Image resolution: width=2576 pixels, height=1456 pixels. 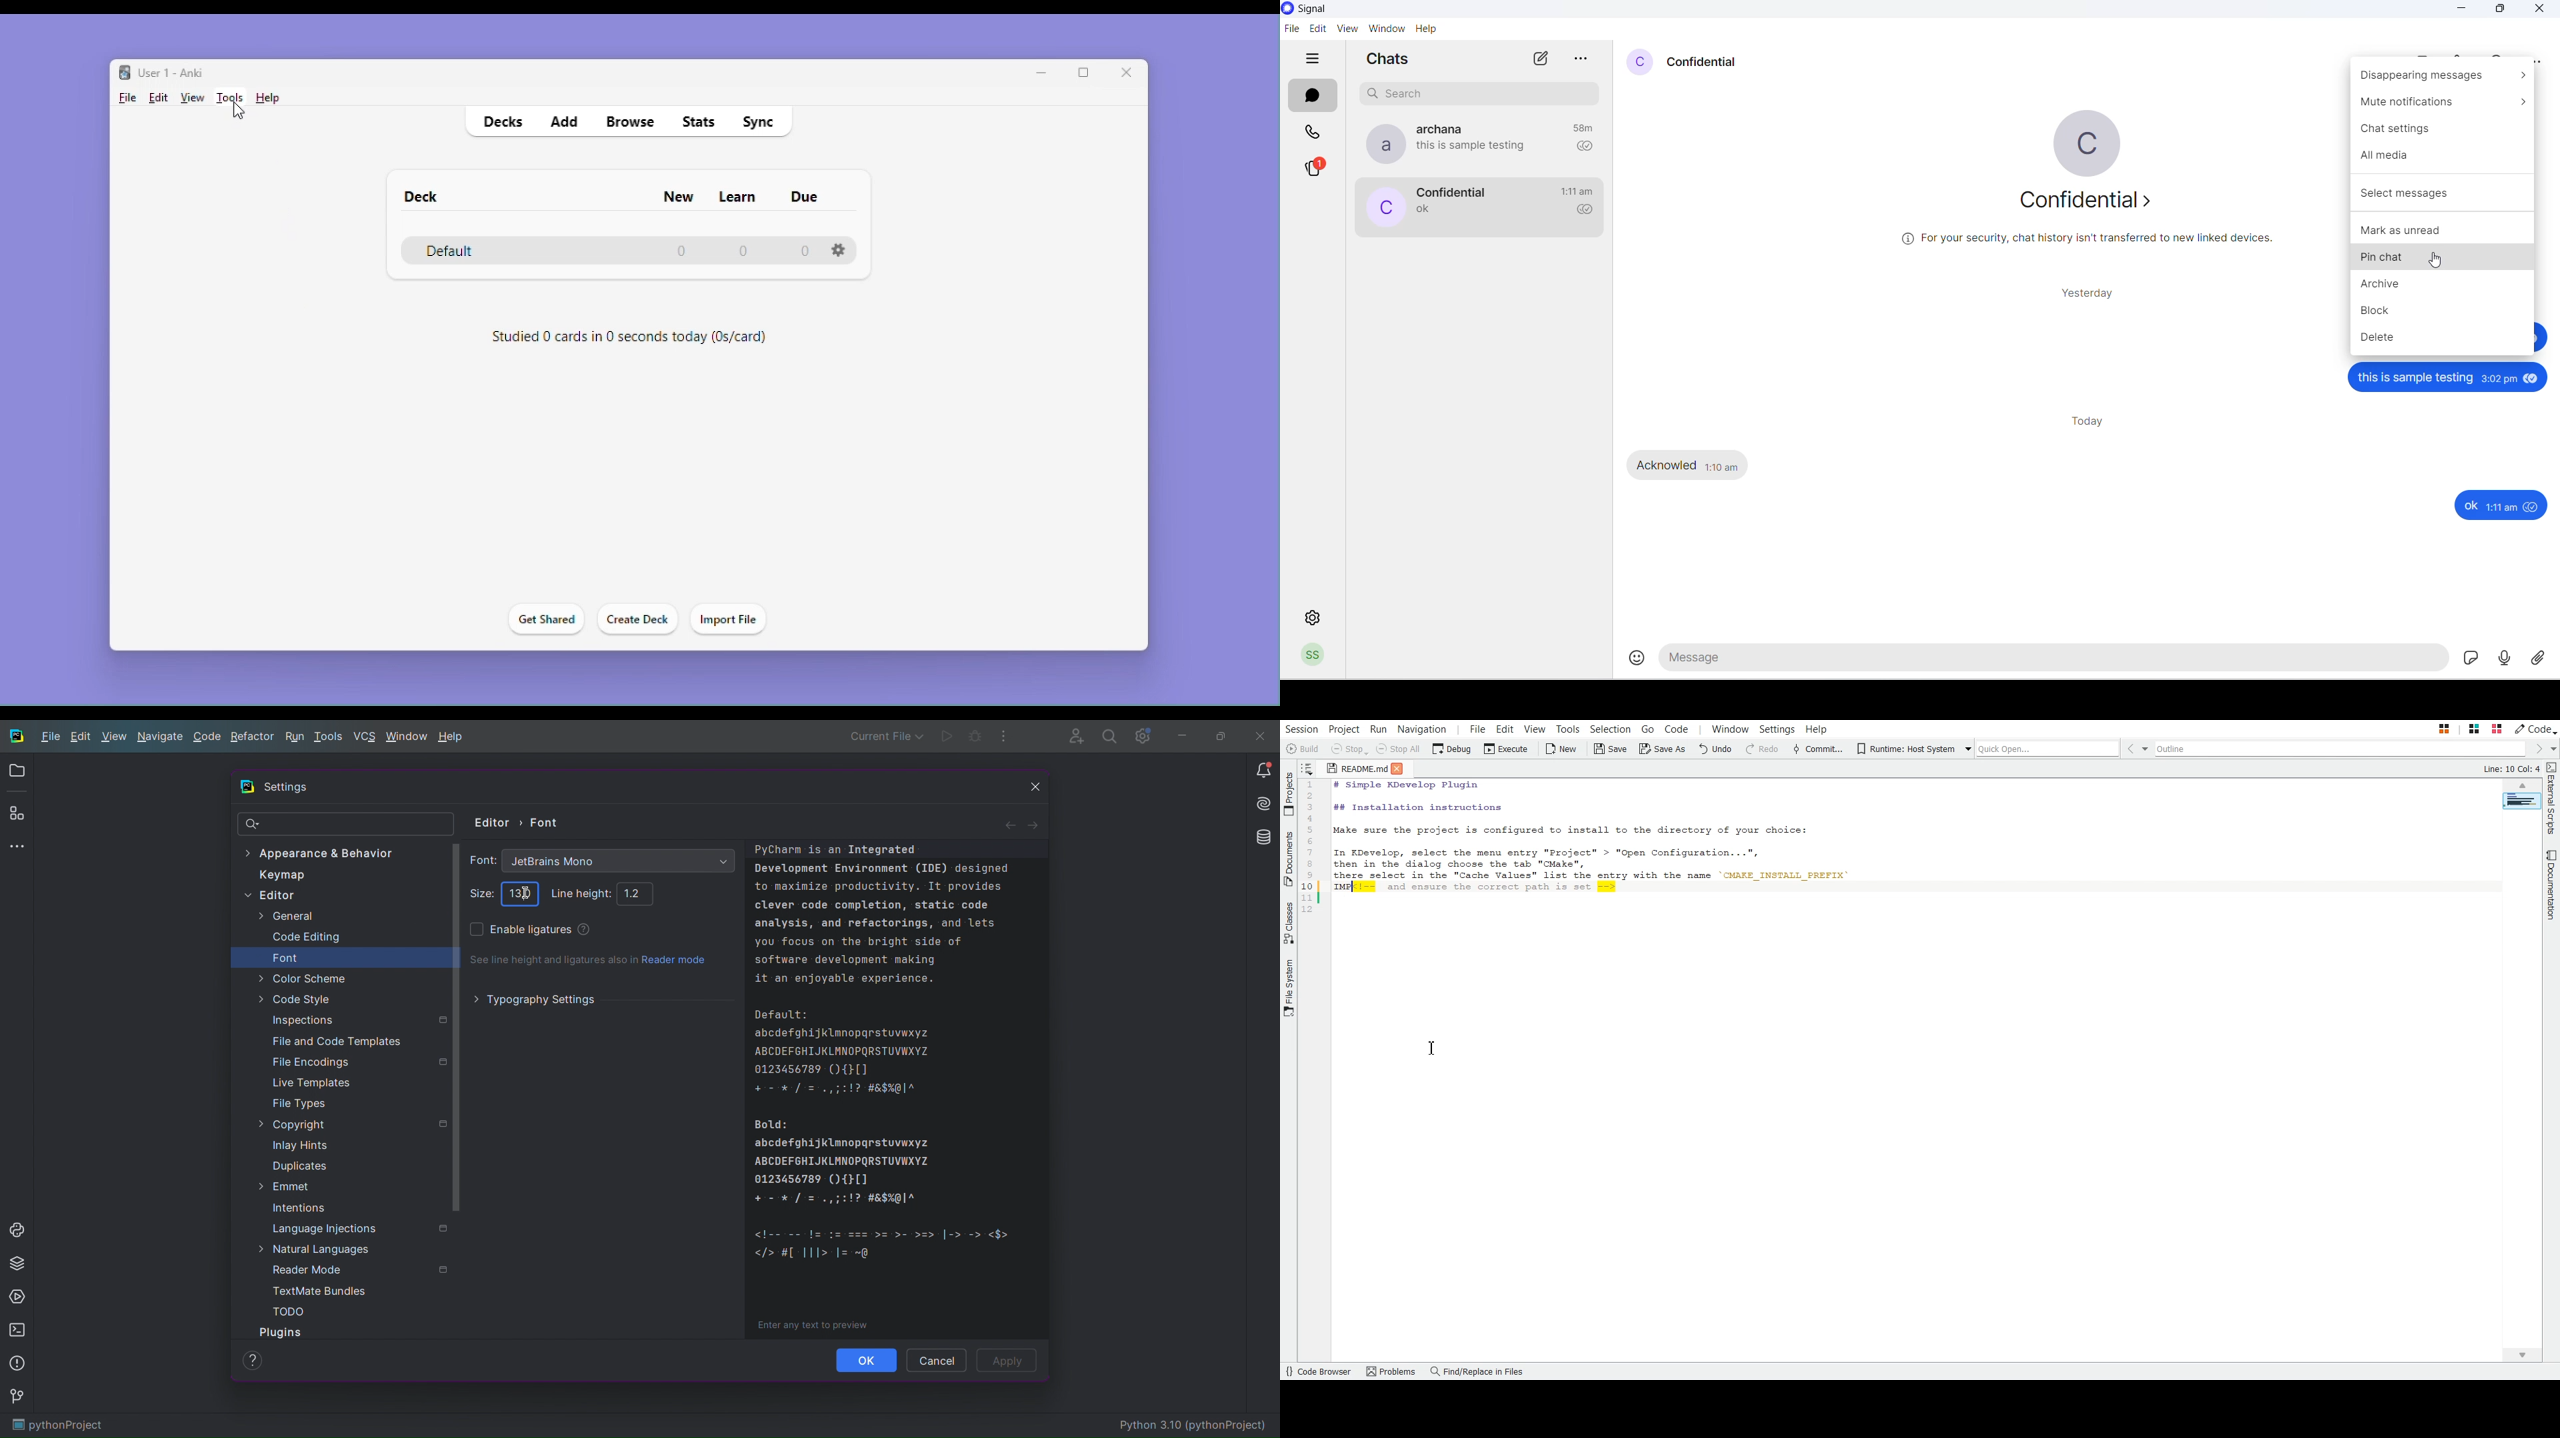 What do you see at coordinates (17, 815) in the screenshot?
I see `Plugins` at bounding box center [17, 815].